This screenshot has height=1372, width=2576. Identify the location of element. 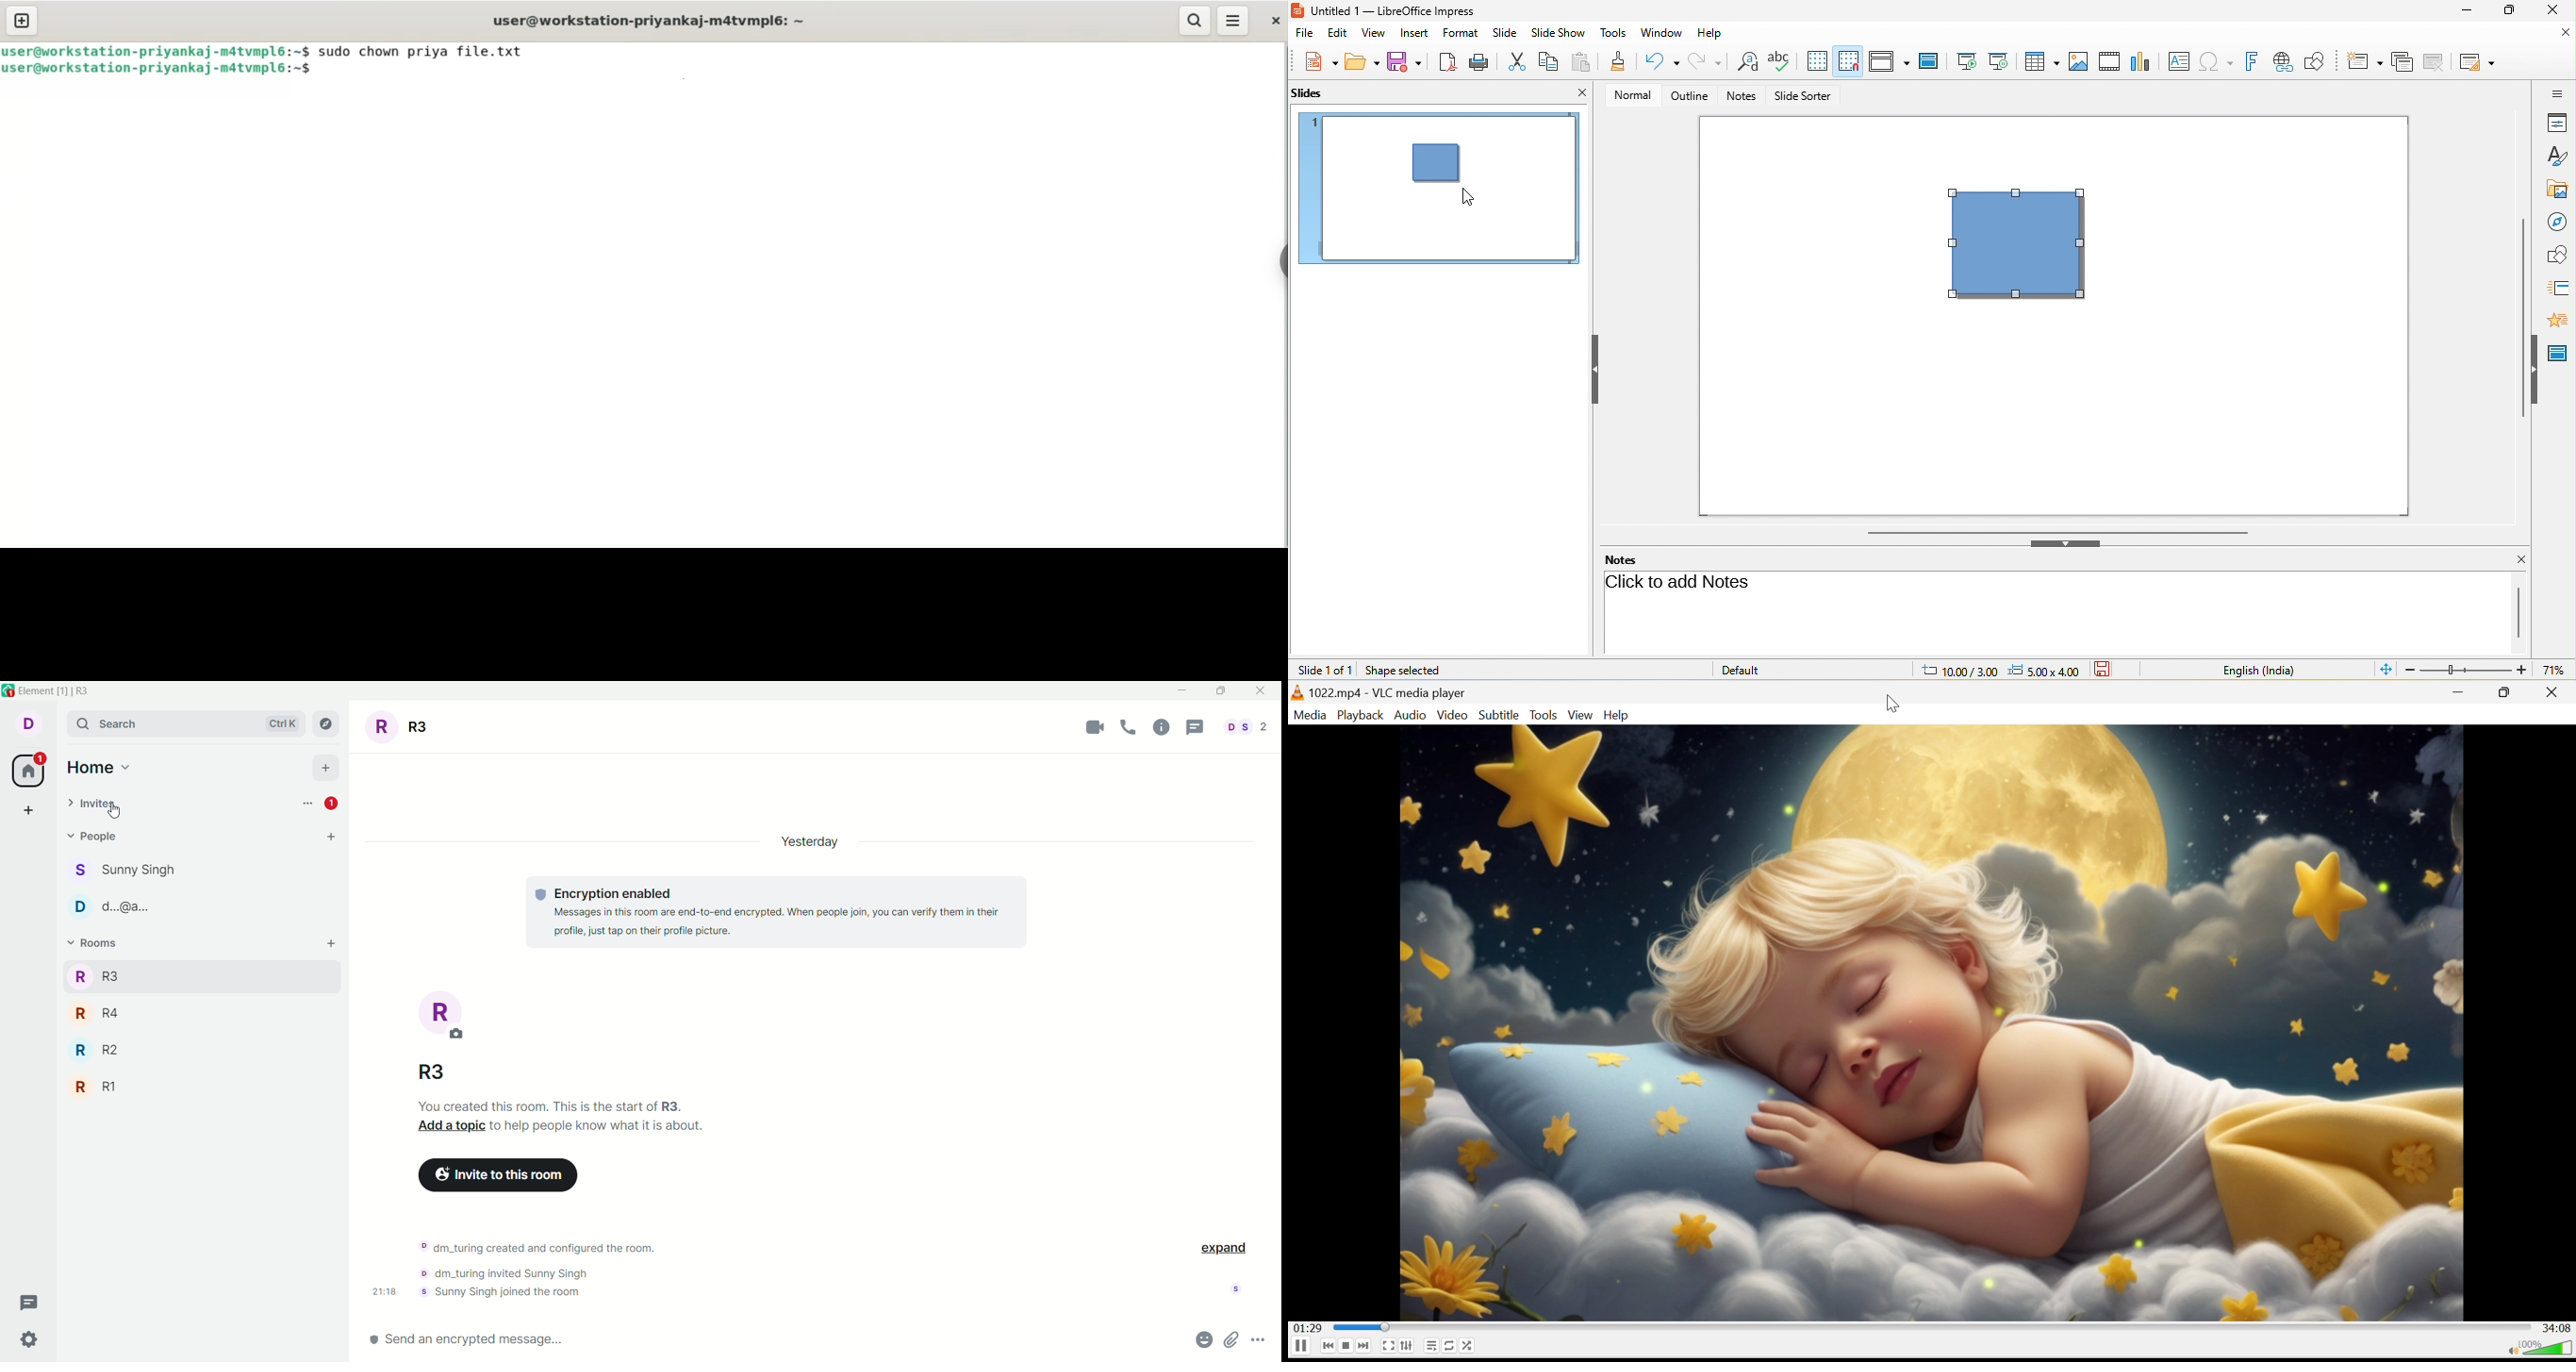
(55, 691).